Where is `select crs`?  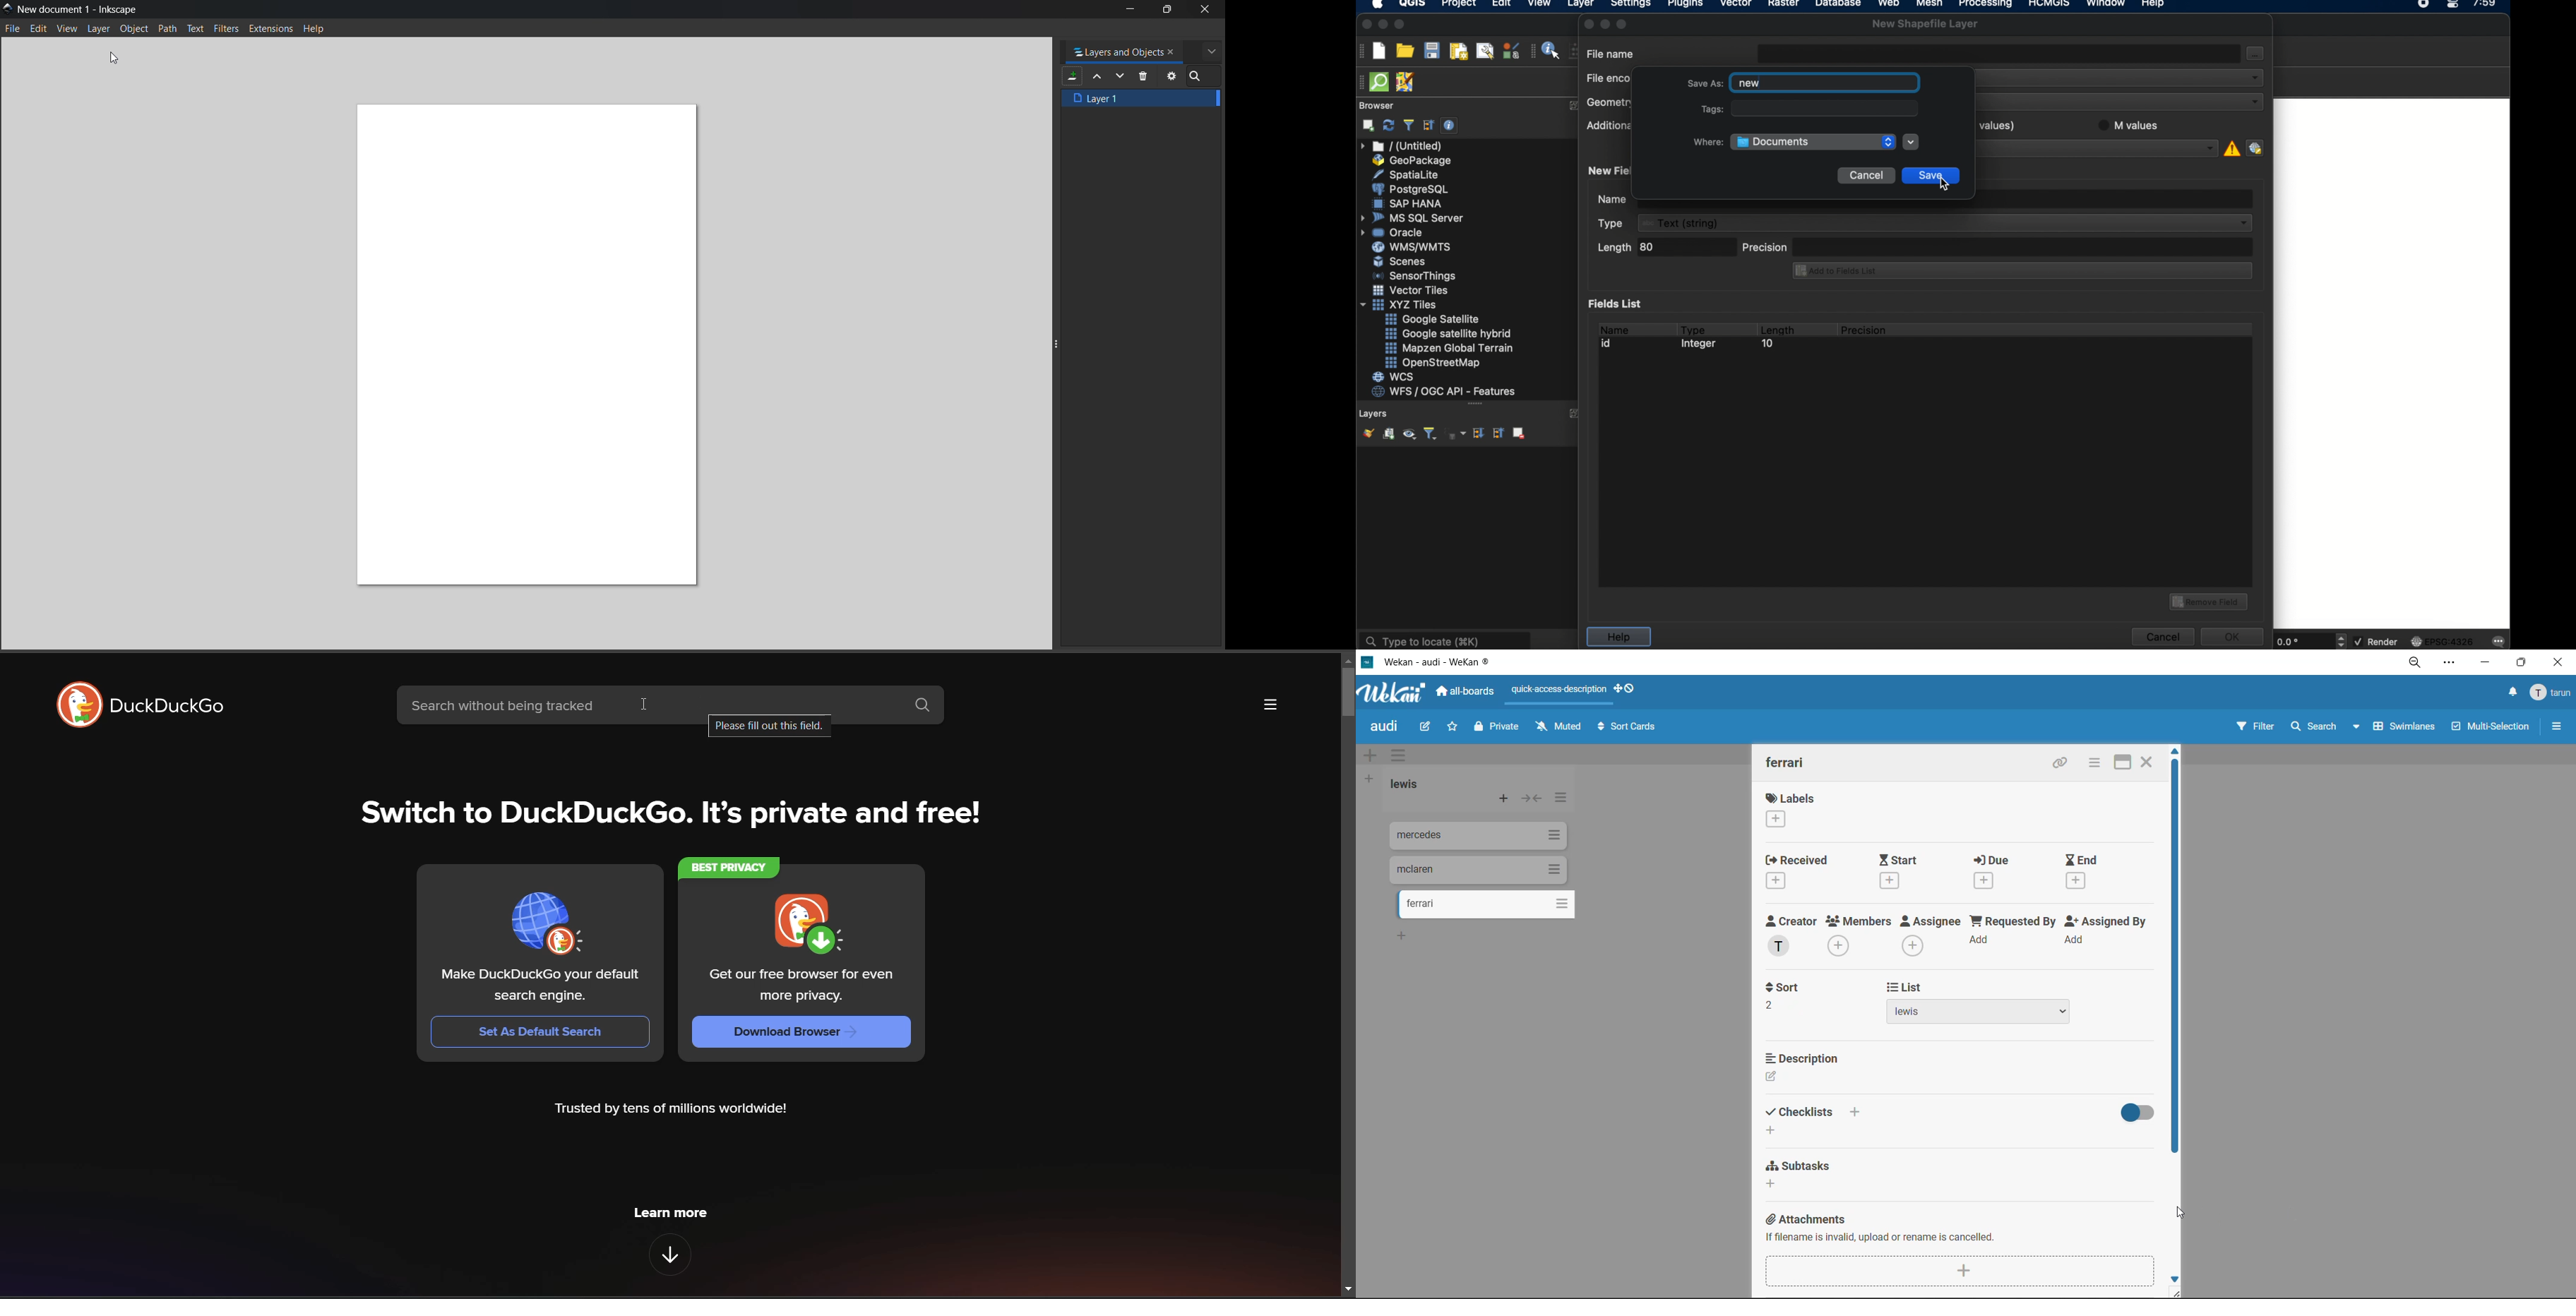 select crs is located at coordinates (2255, 147).